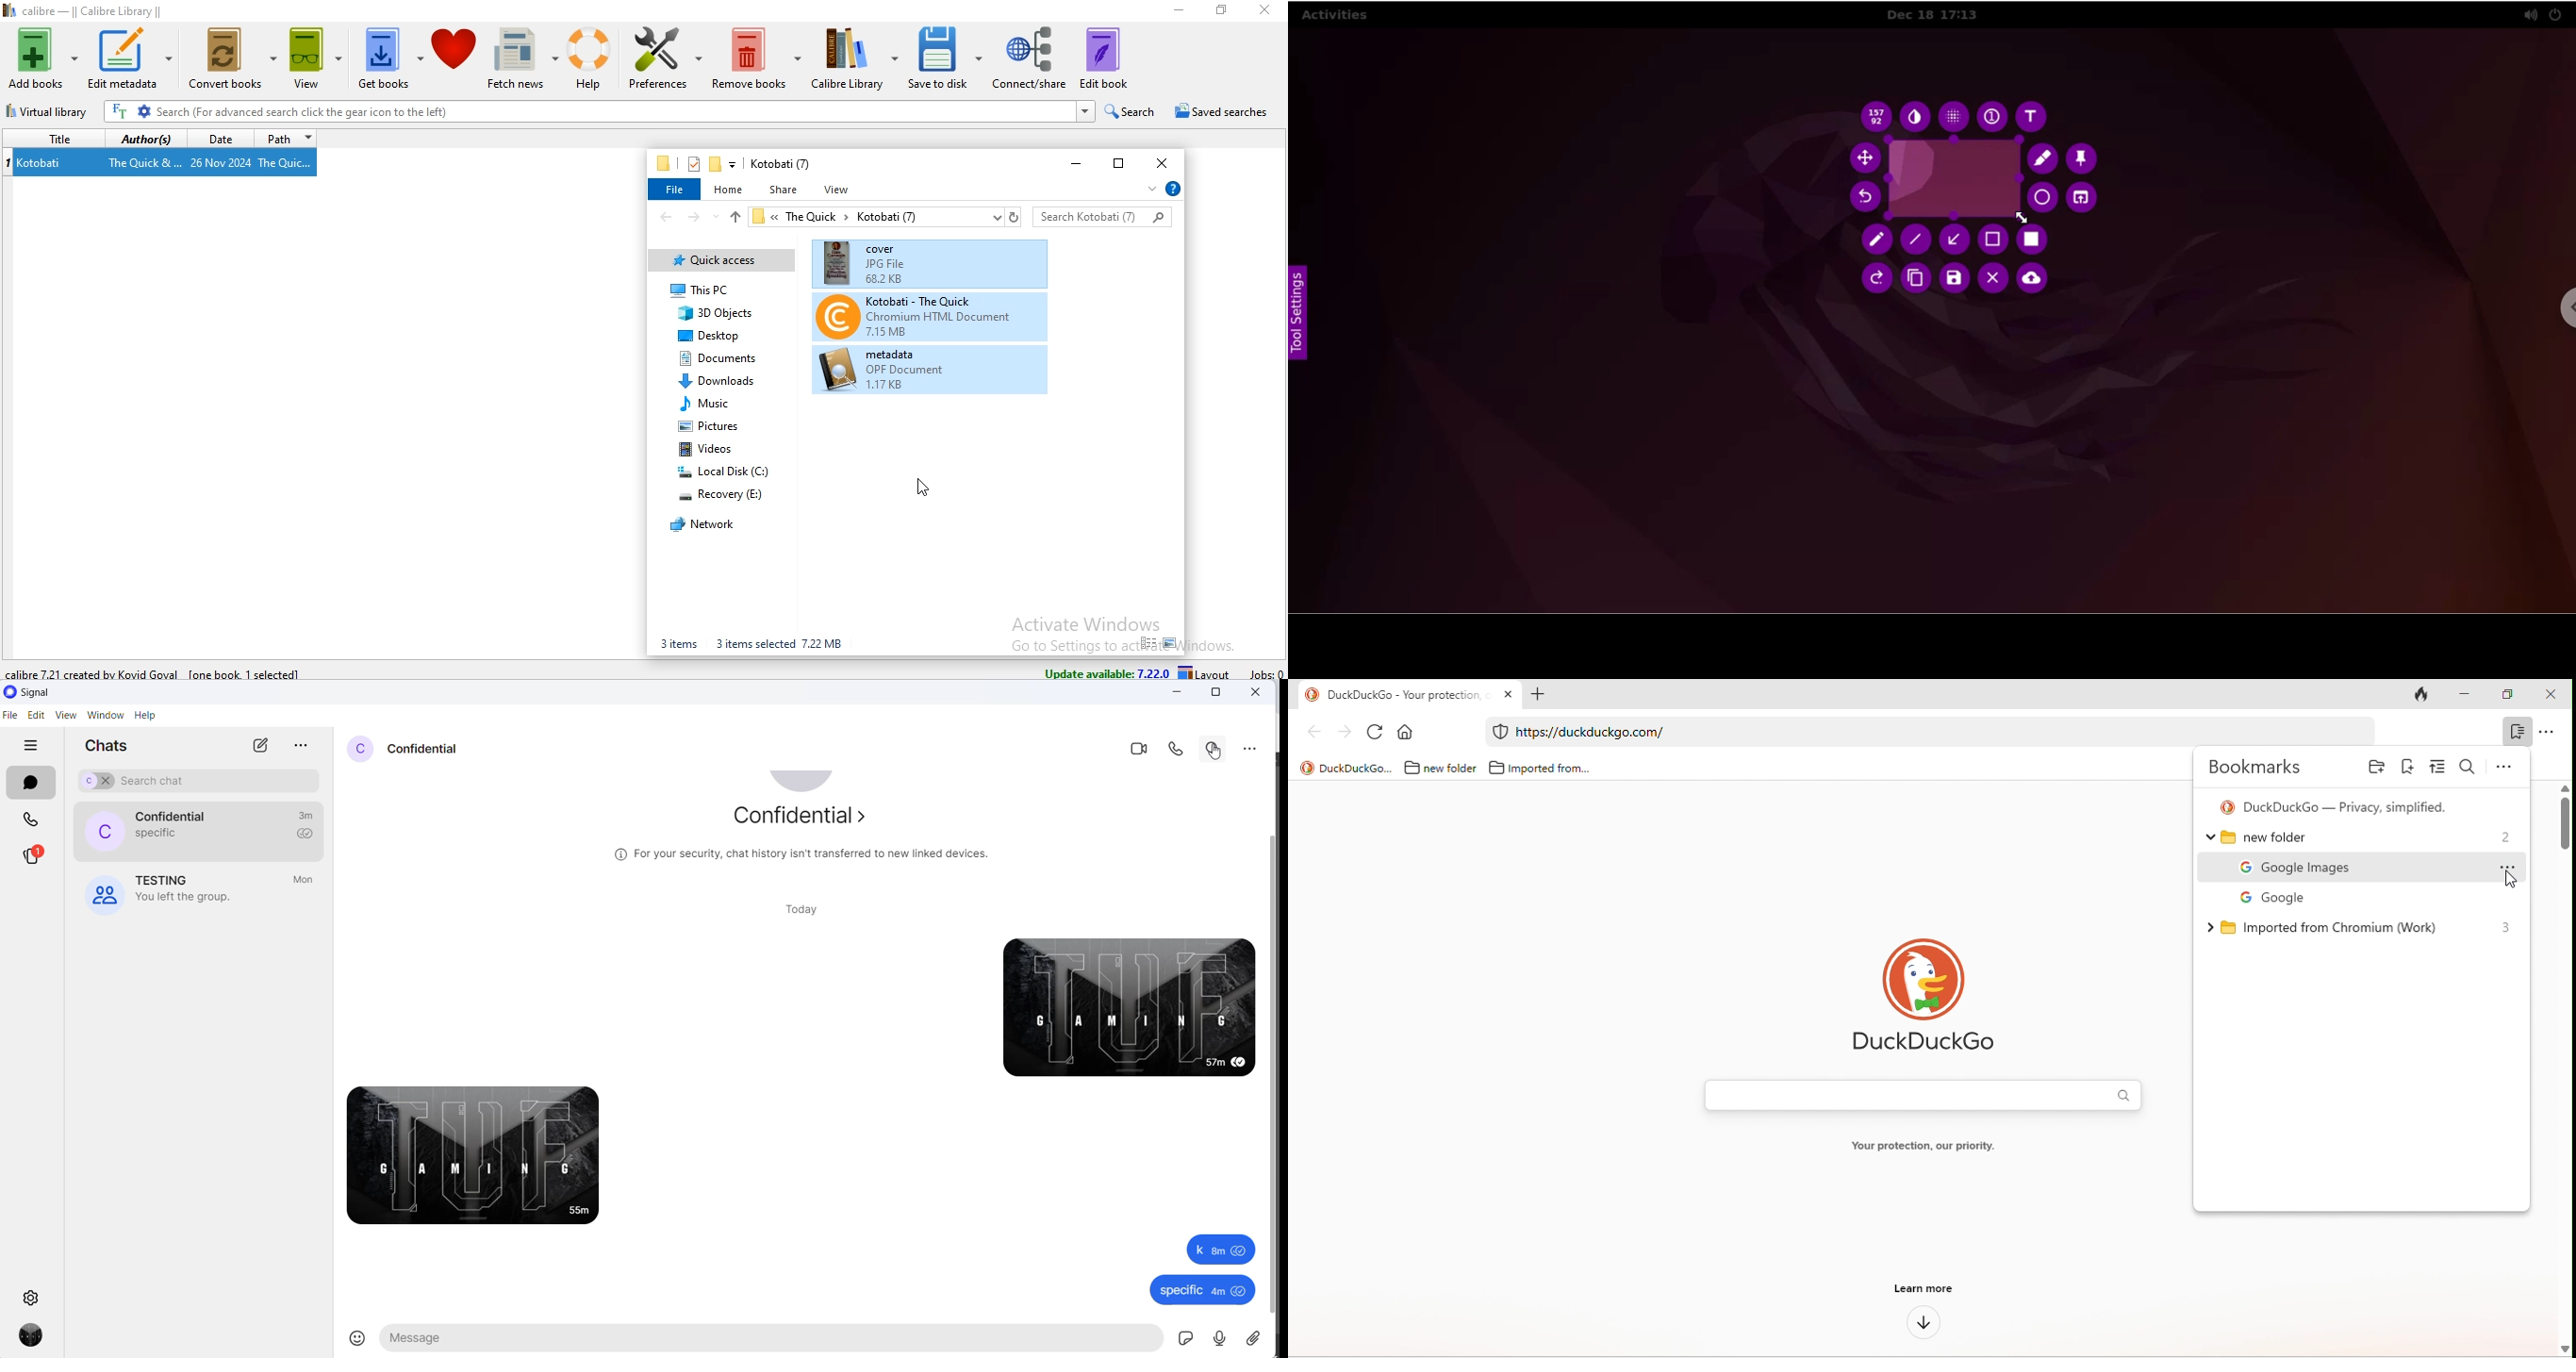 The height and width of the screenshot is (1372, 2576). Describe the element at coordinates (1256, 692) in the screenshot. I see `close` at that location.